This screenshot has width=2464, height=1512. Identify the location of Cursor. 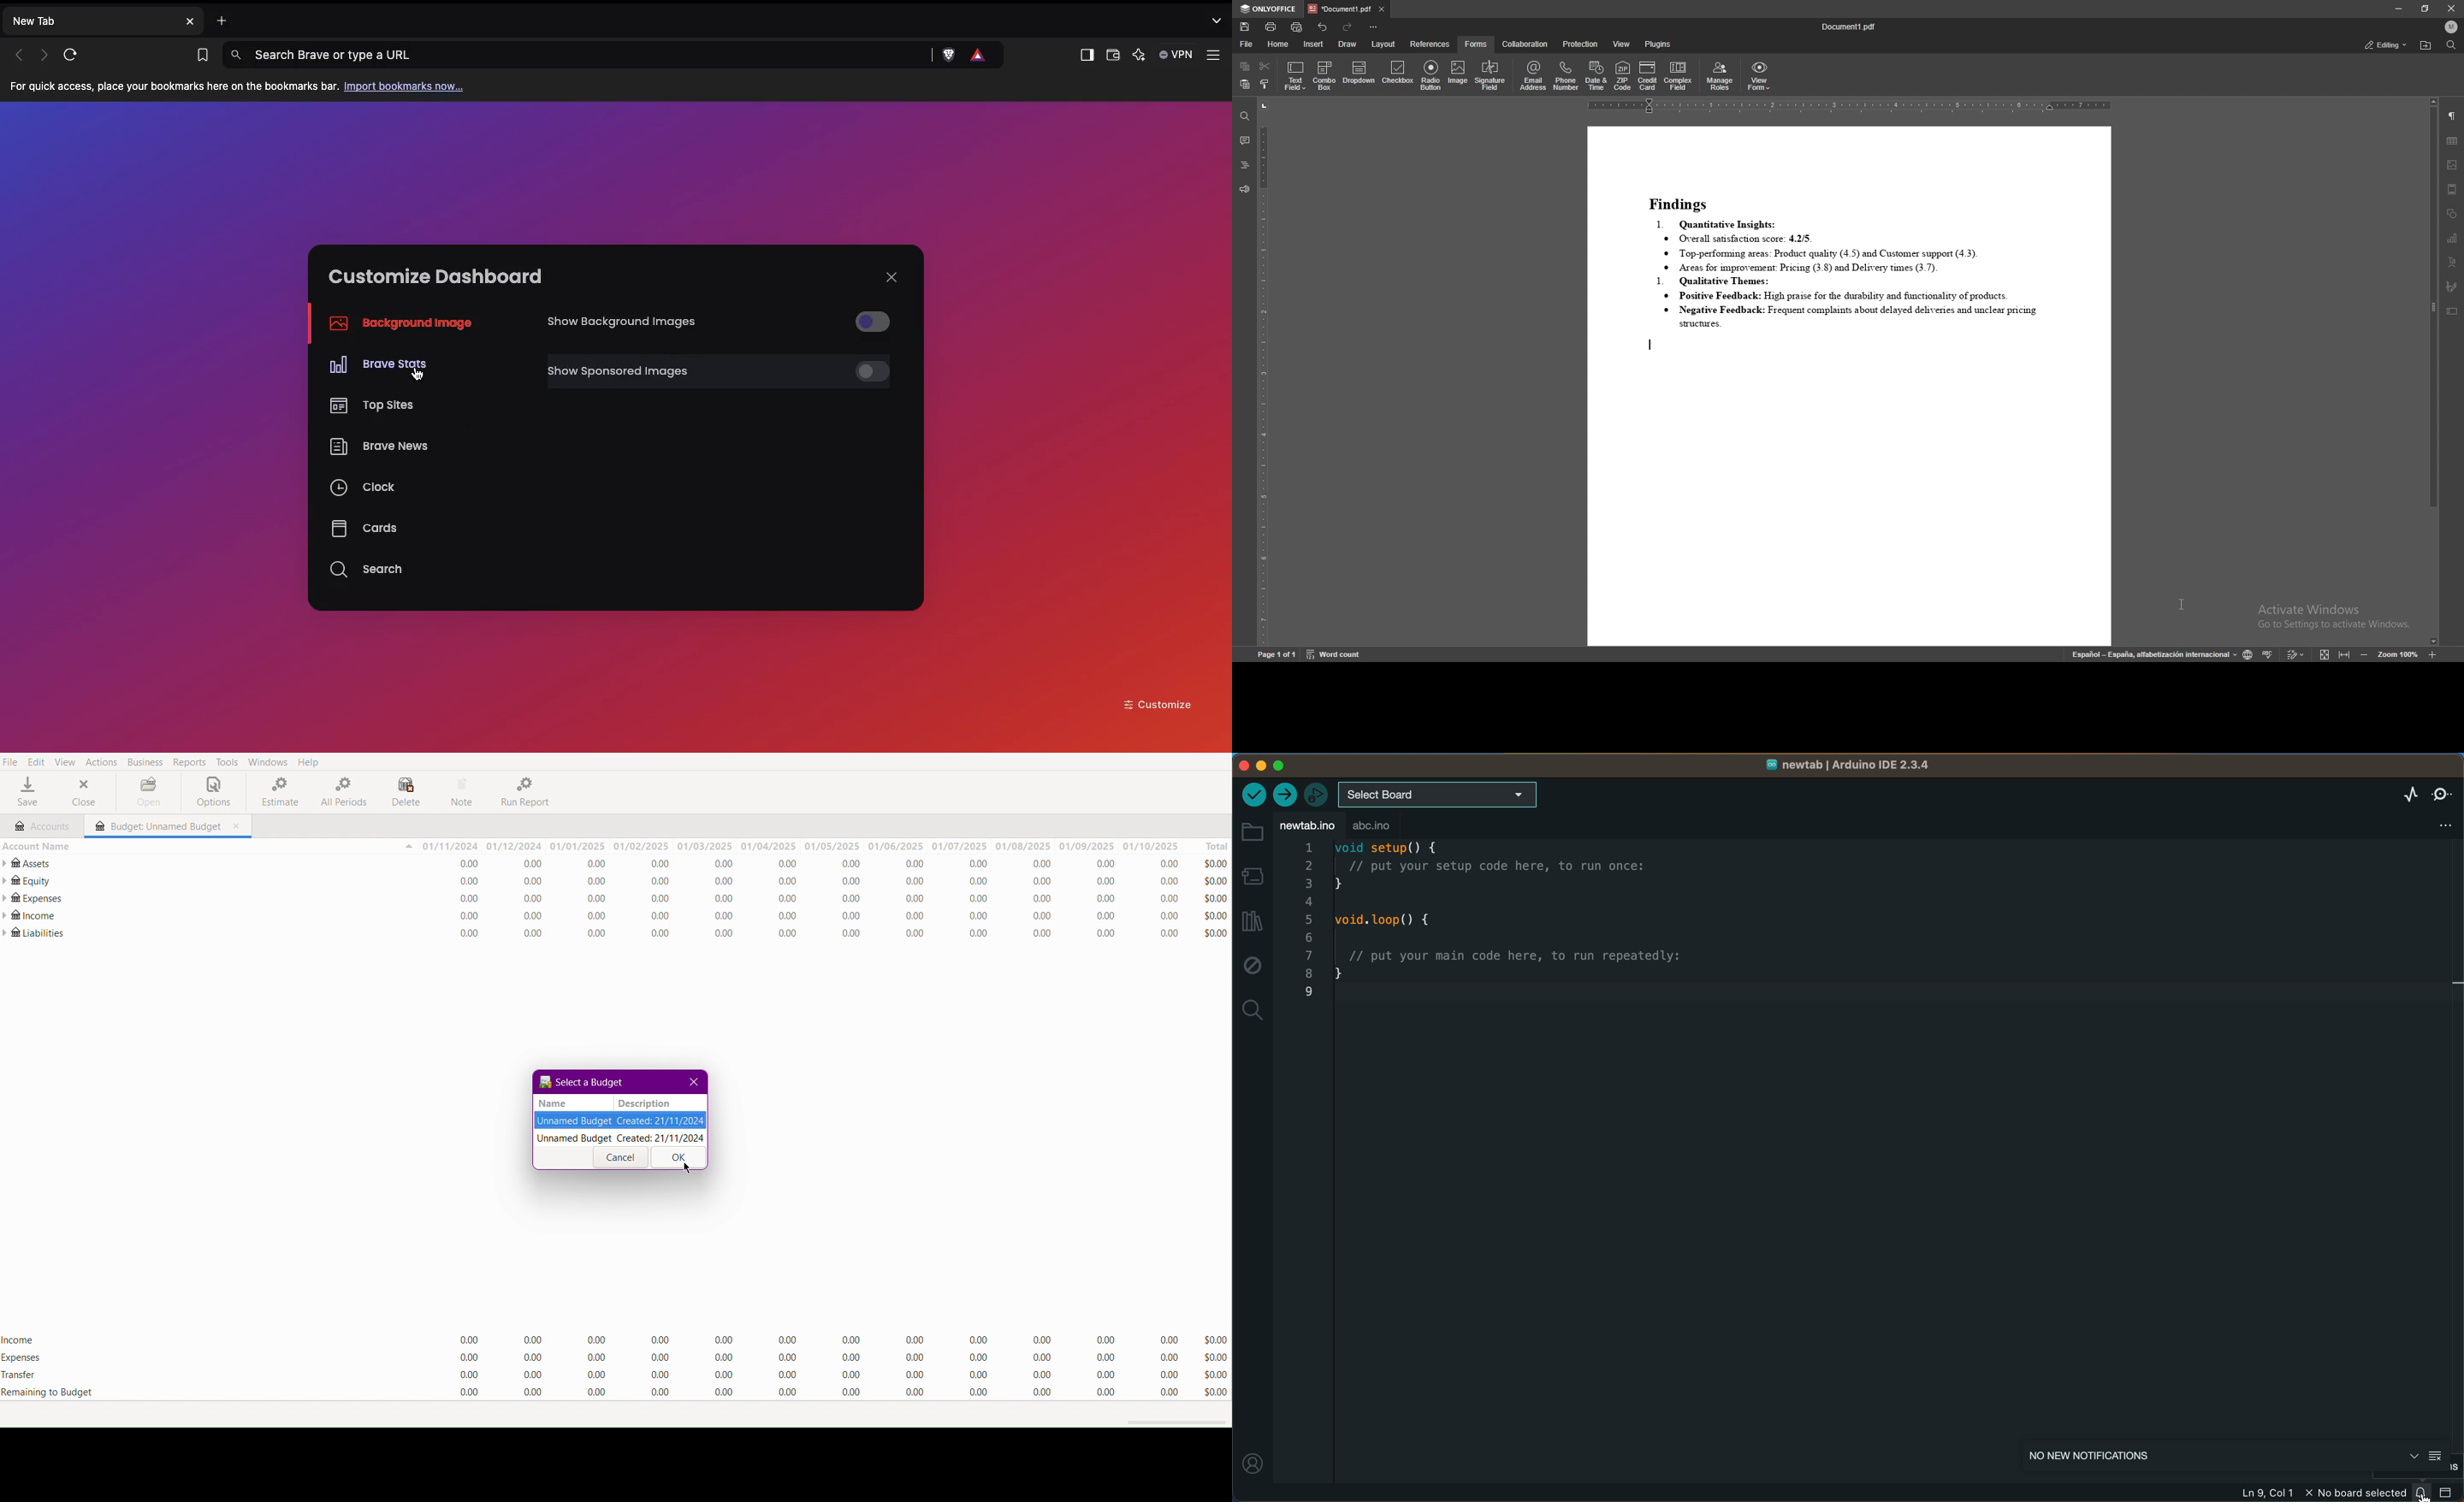
(417, 376).